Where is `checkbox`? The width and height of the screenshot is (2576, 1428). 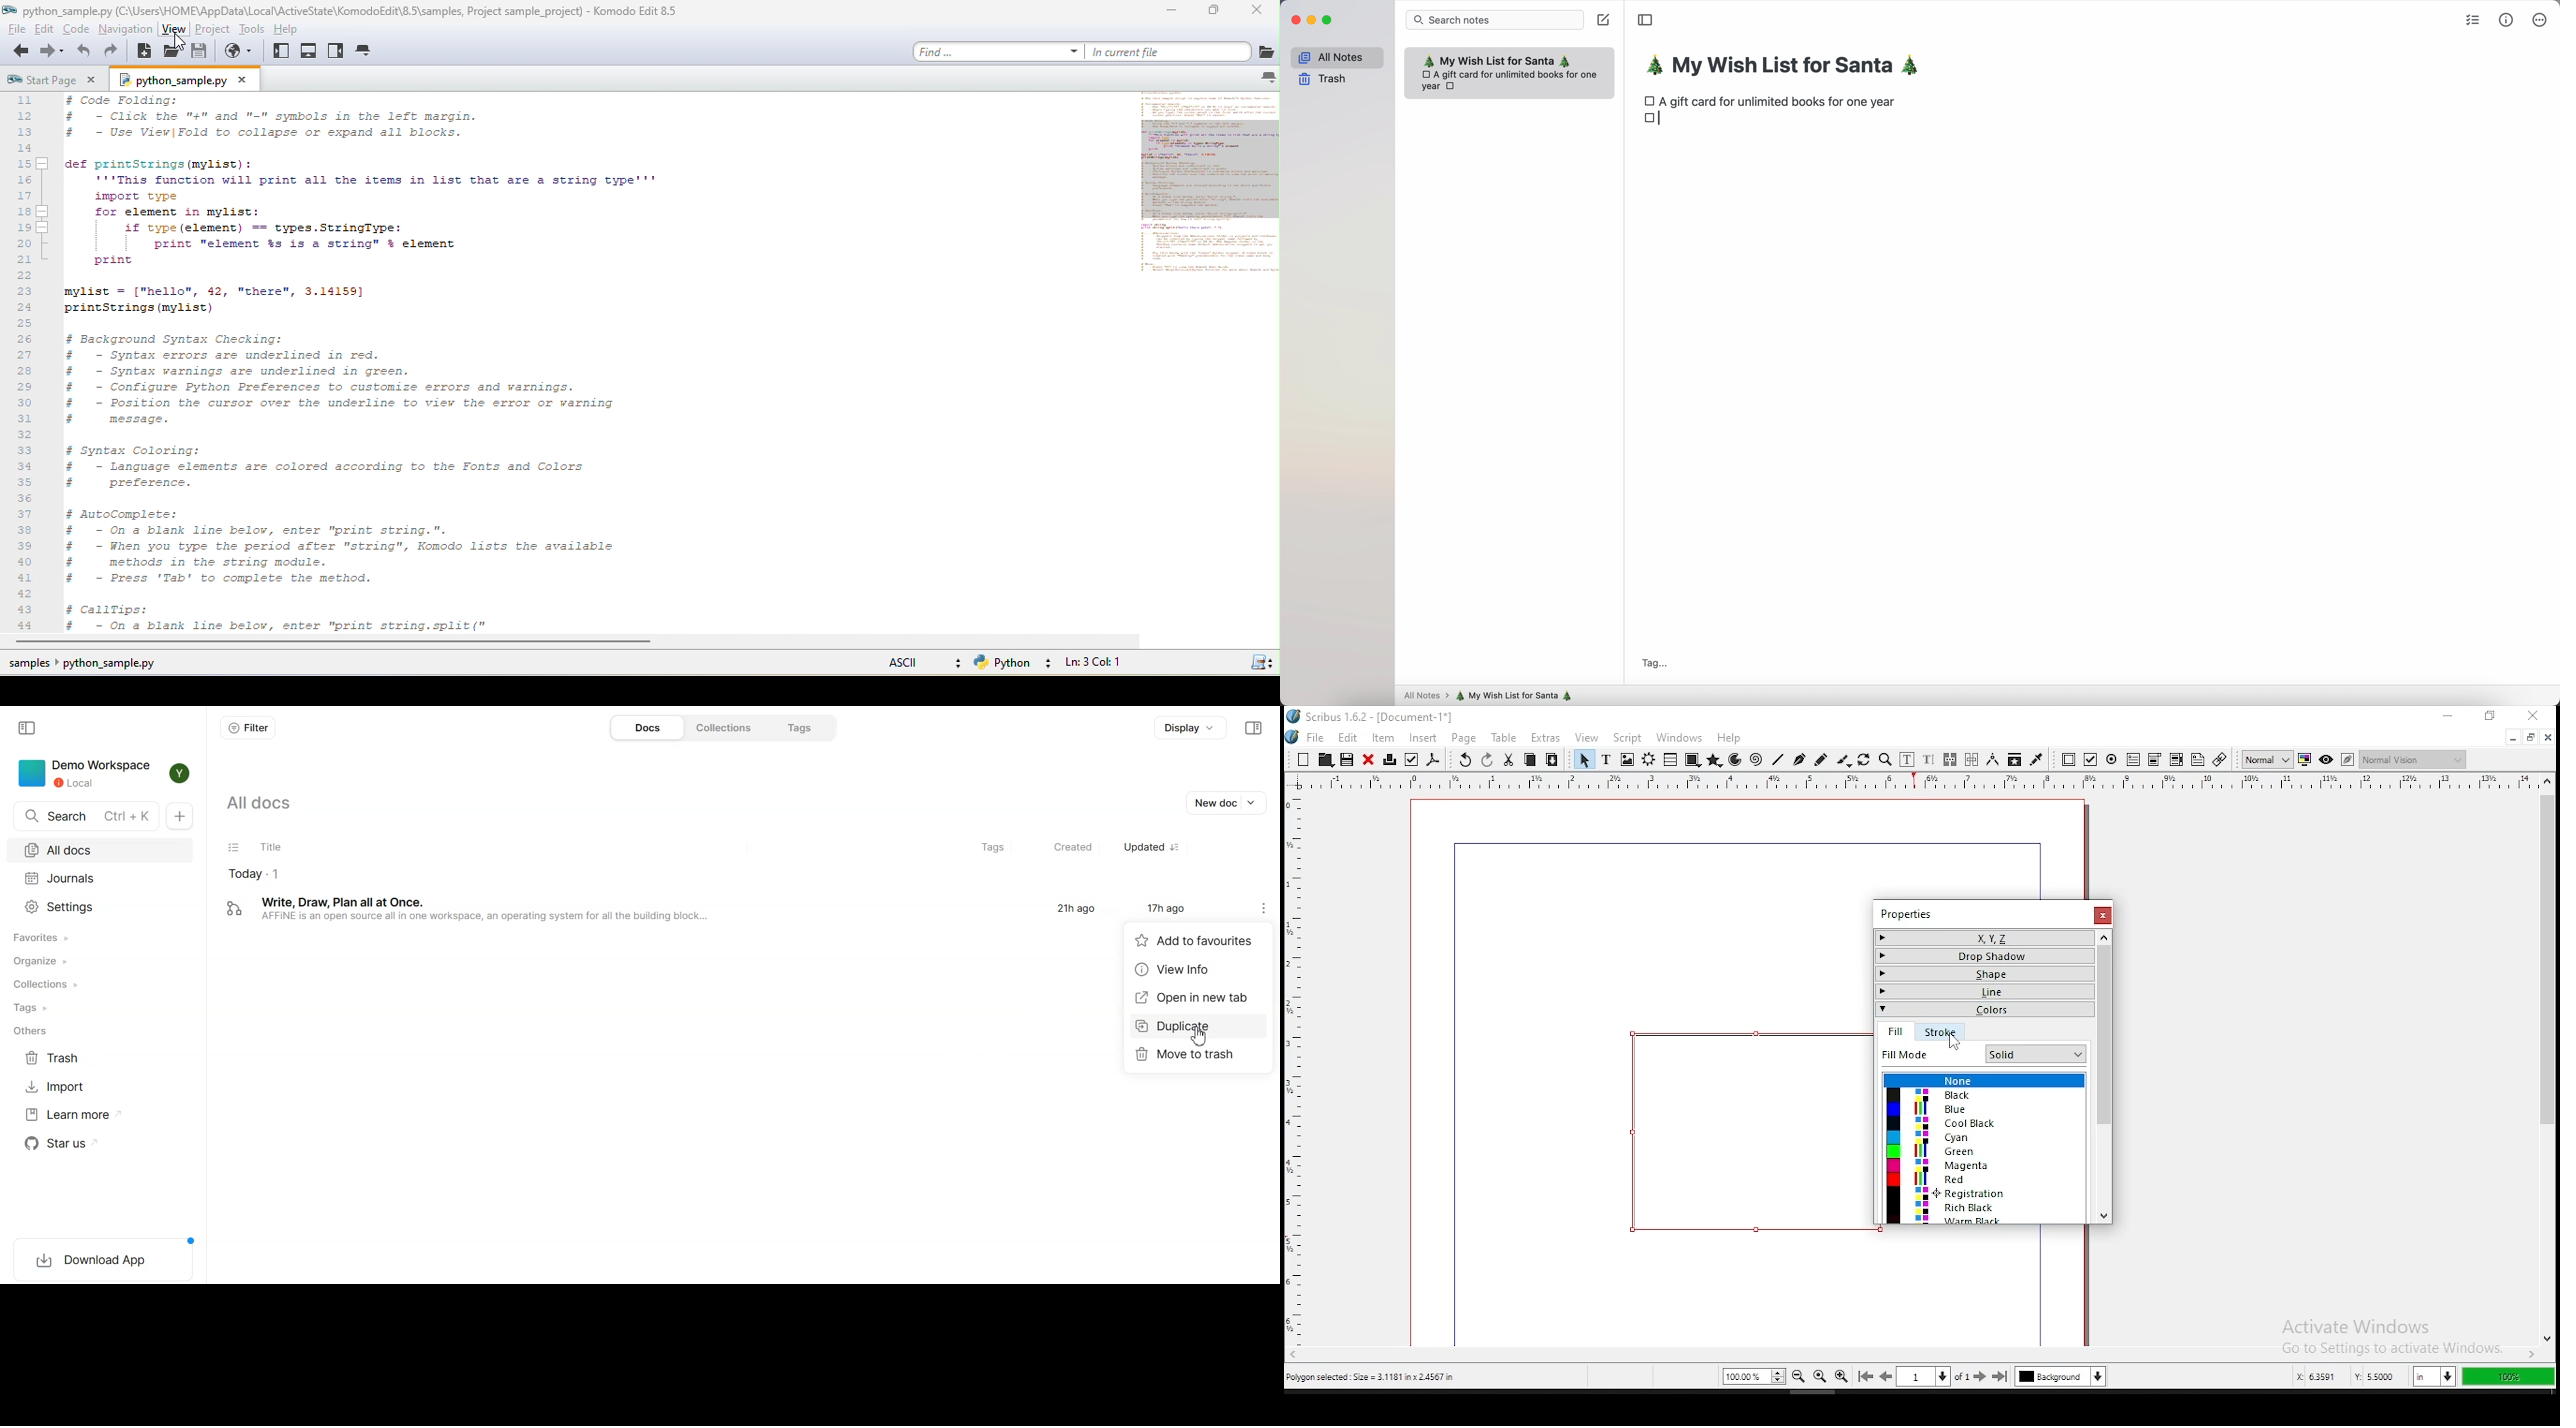
checkbox is located at coordinates (1651, 121).